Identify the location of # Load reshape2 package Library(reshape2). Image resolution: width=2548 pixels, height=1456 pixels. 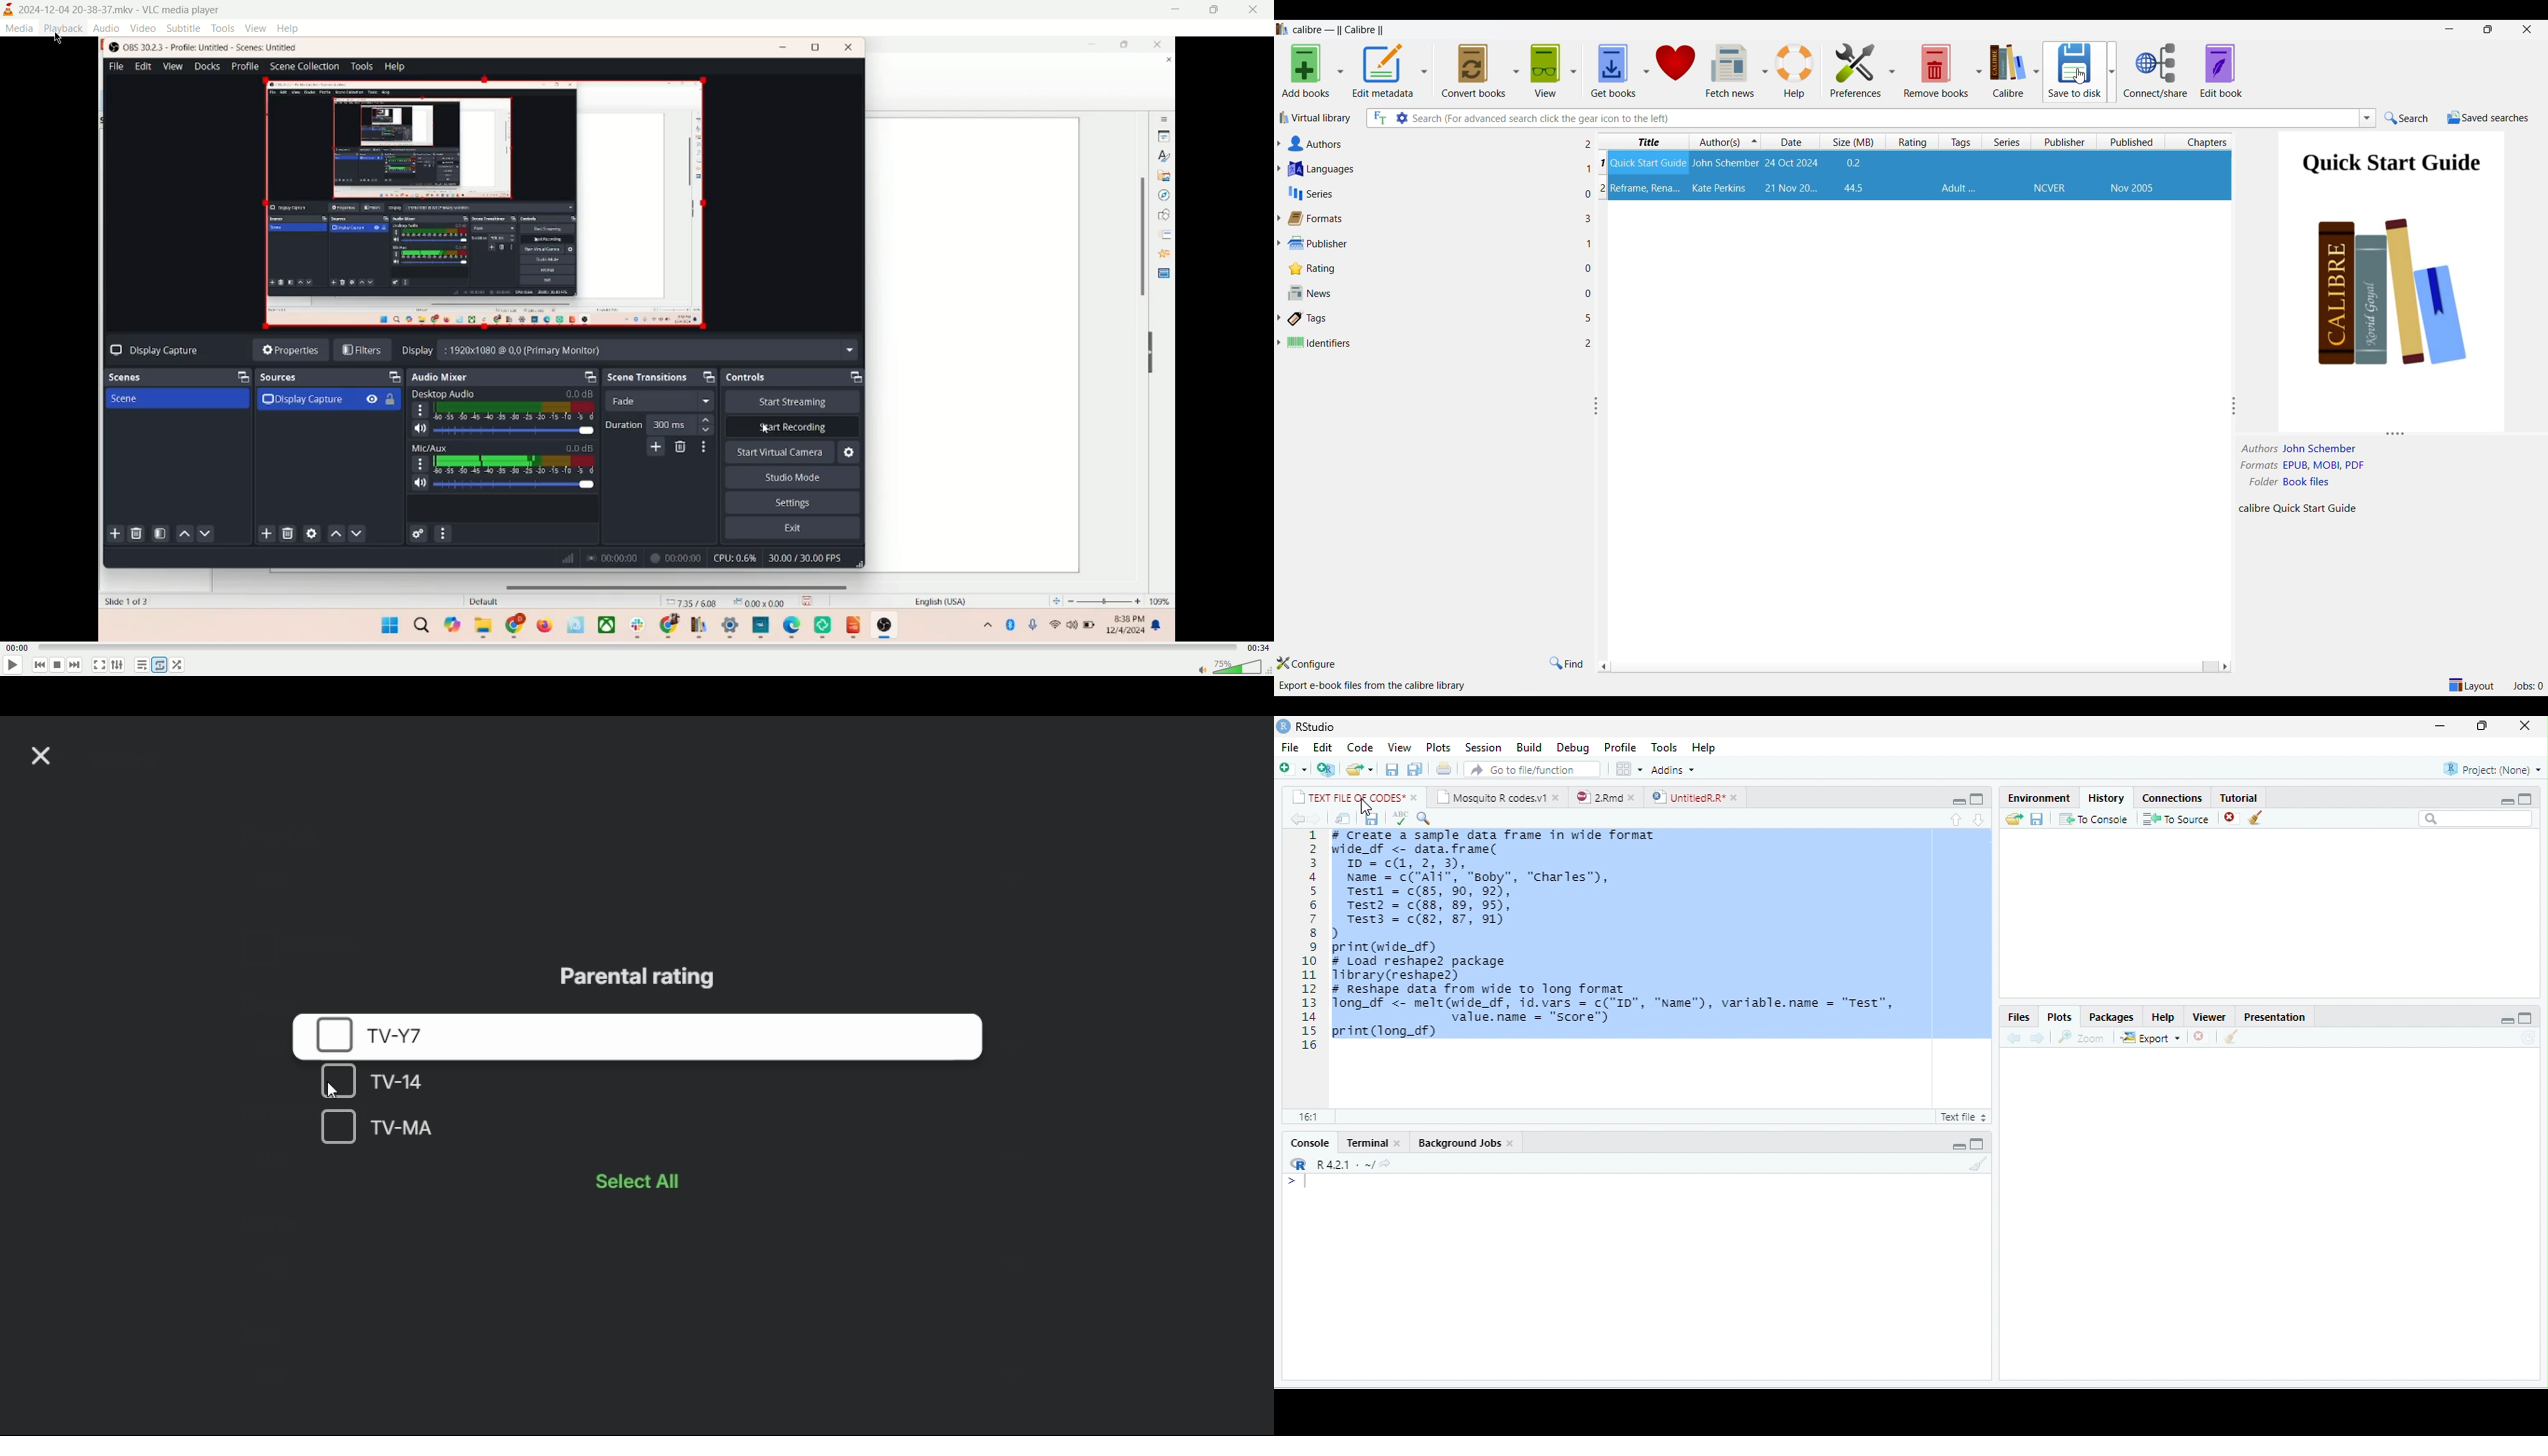
(1433, 969).